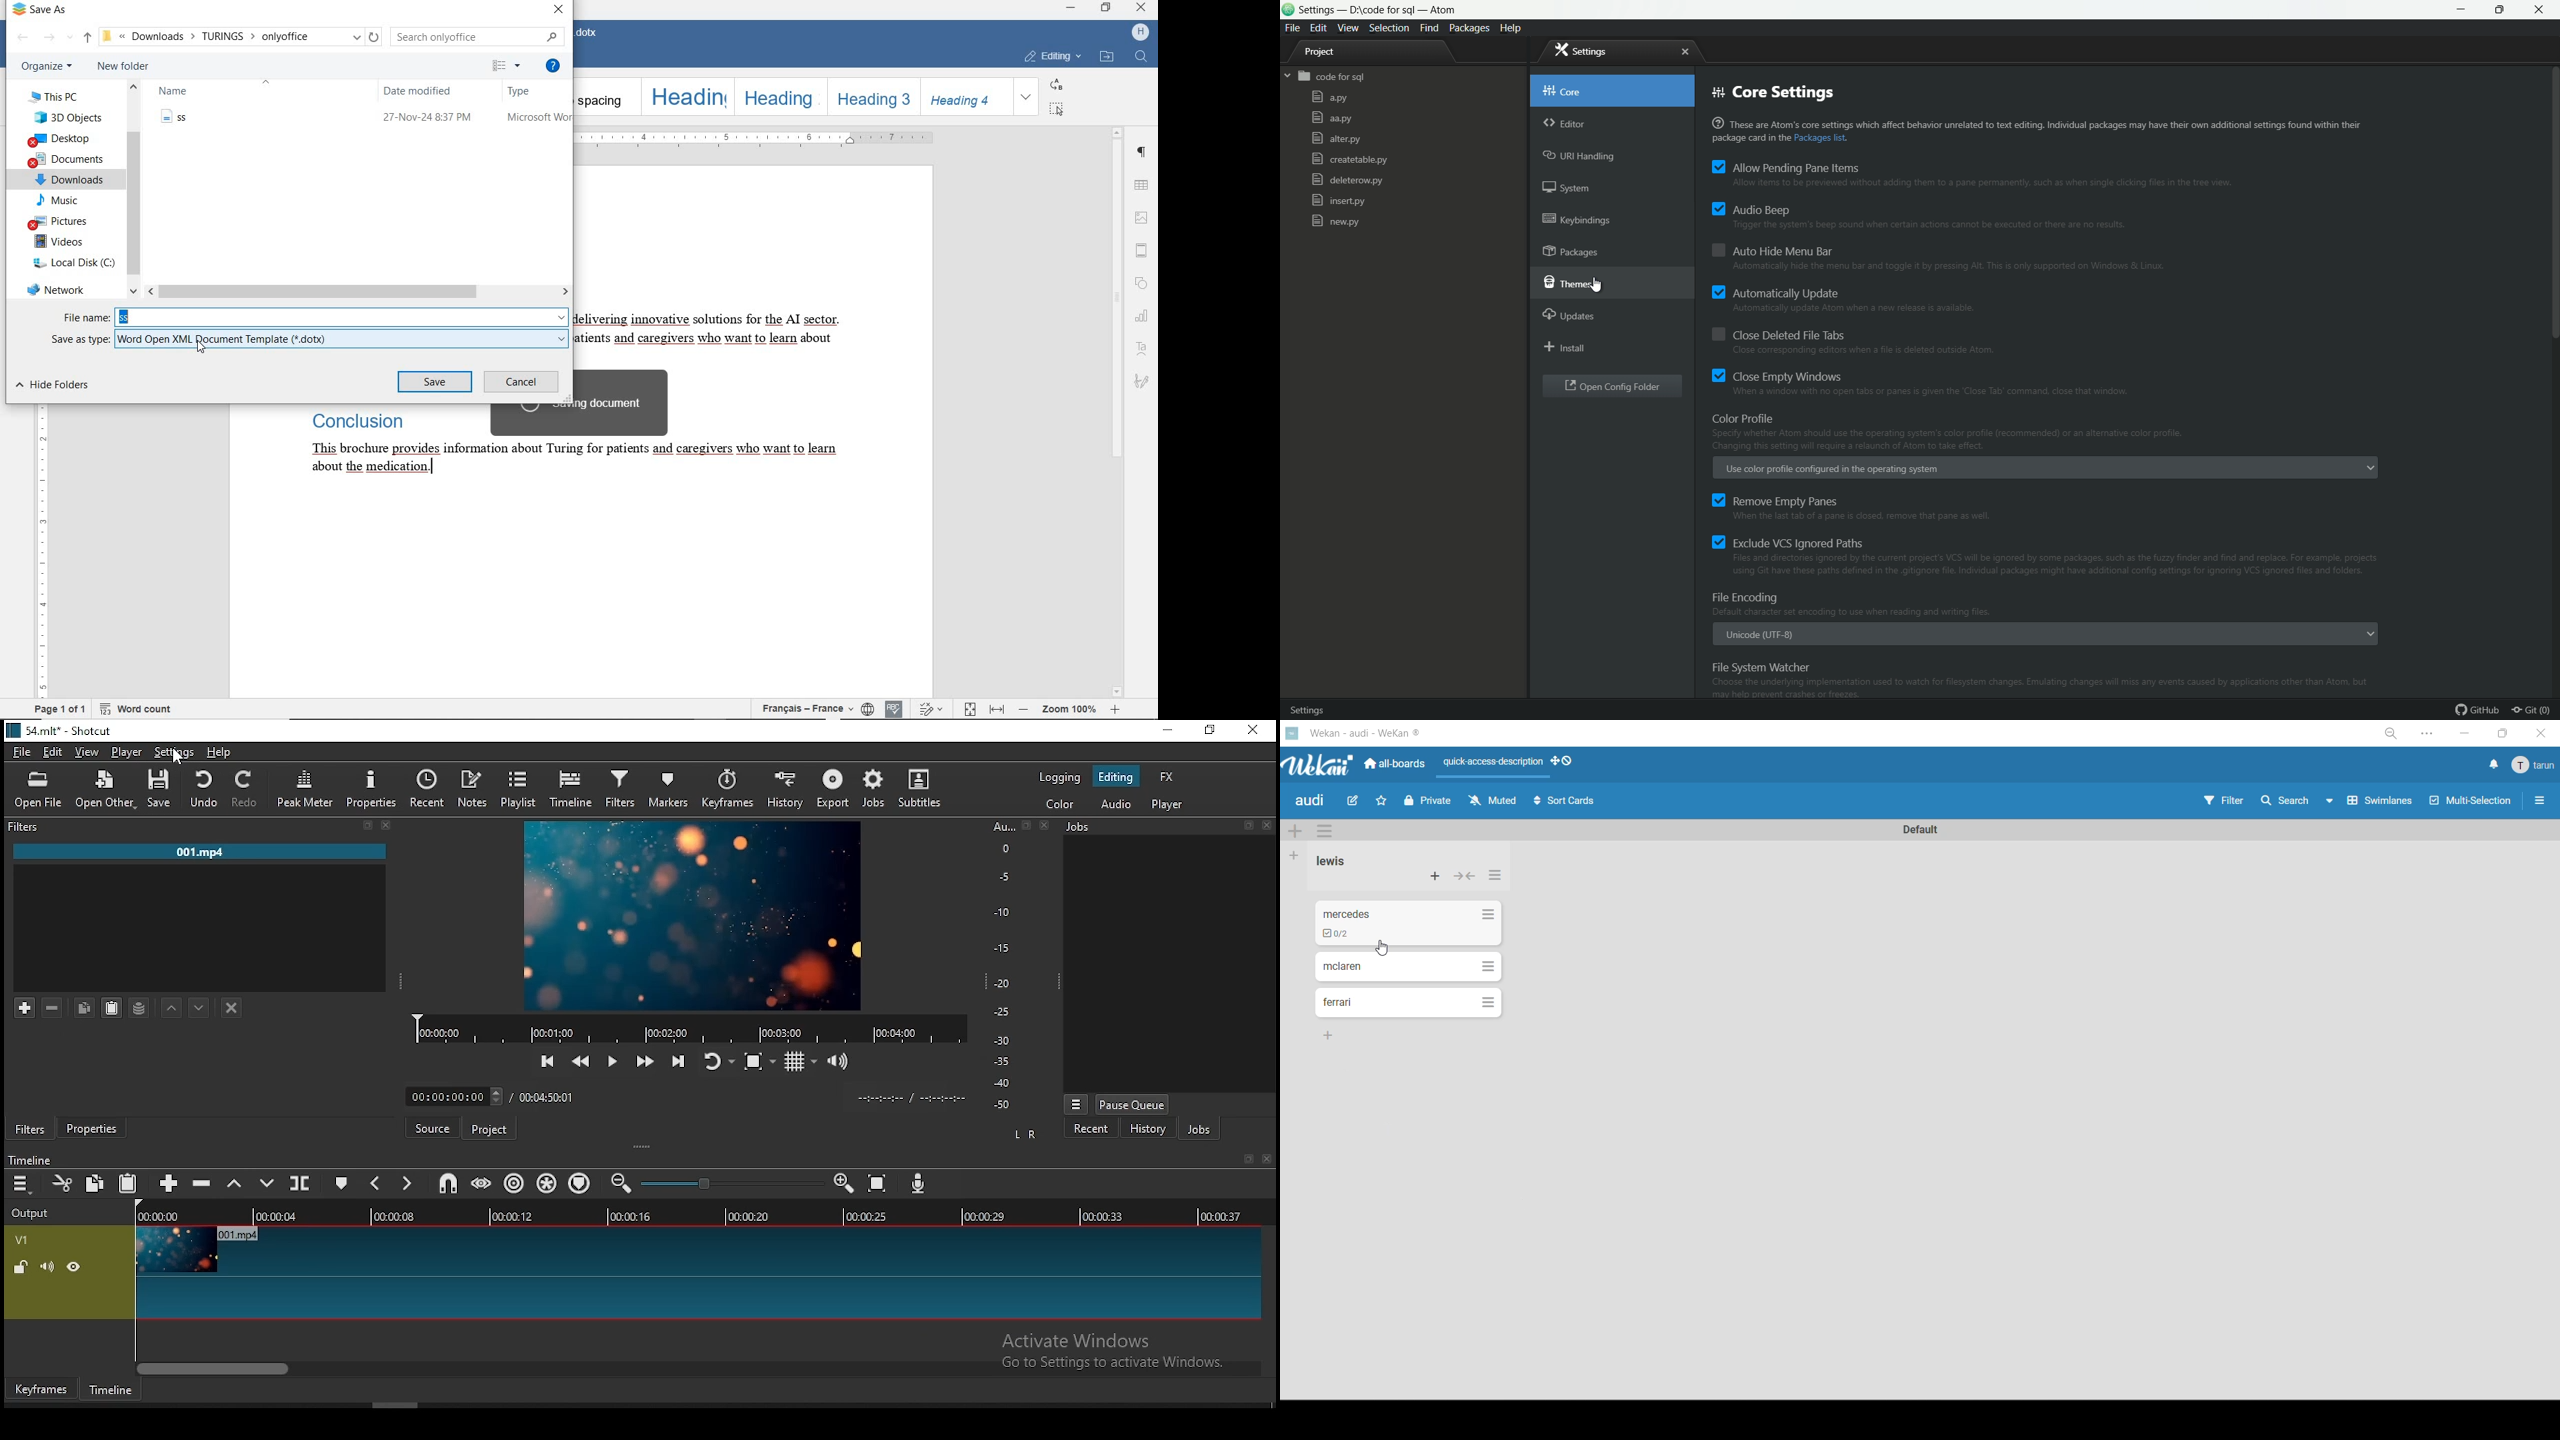 The height and width of the screenshot is (1456, 2576). I want to click on PARAGRAPH SETTINGS, so click(1143, 153).